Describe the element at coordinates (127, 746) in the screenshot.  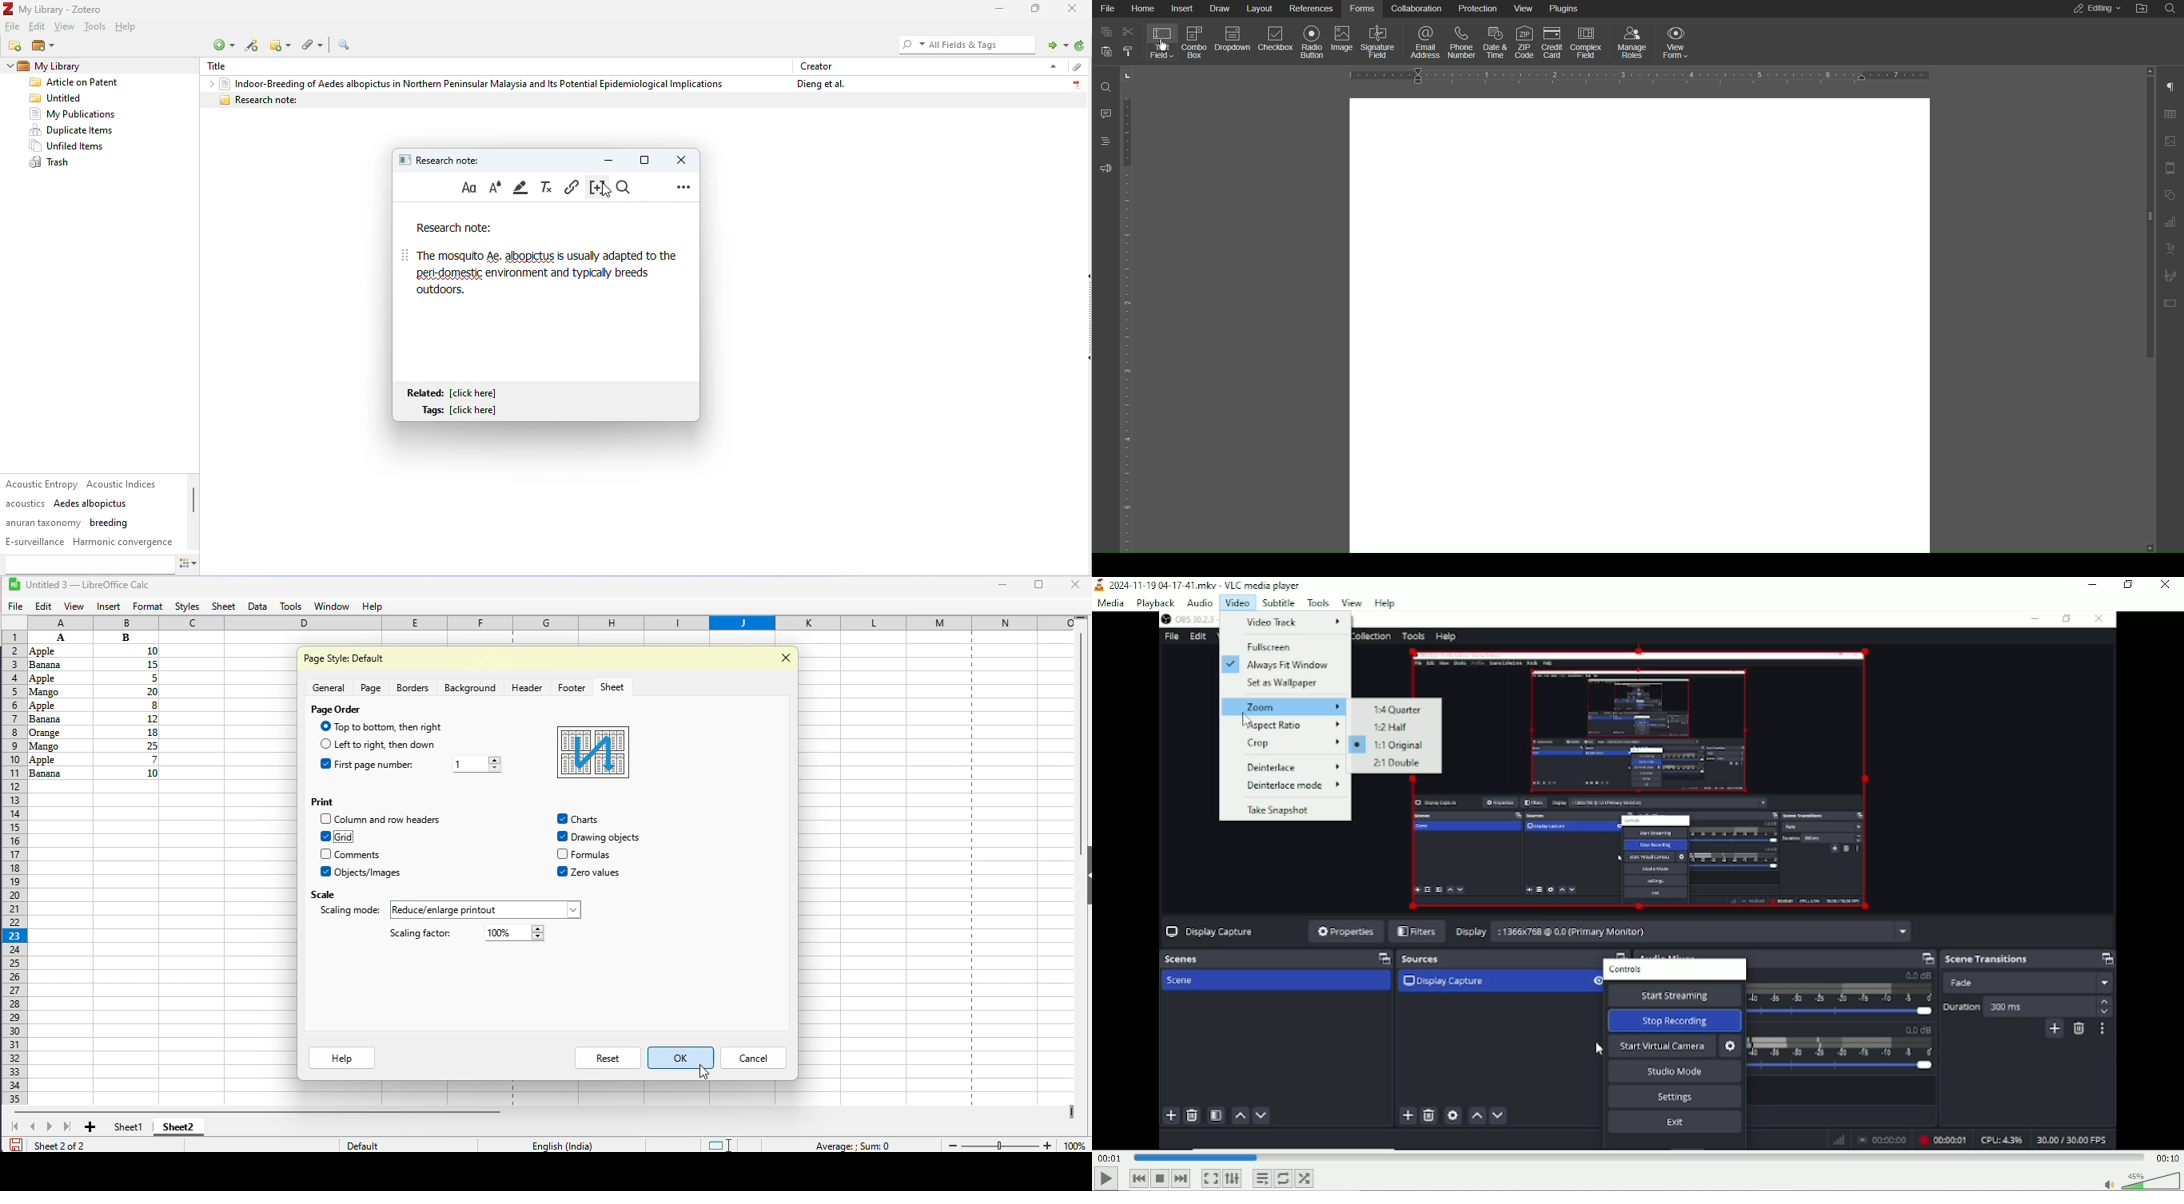
I see `` at that location.